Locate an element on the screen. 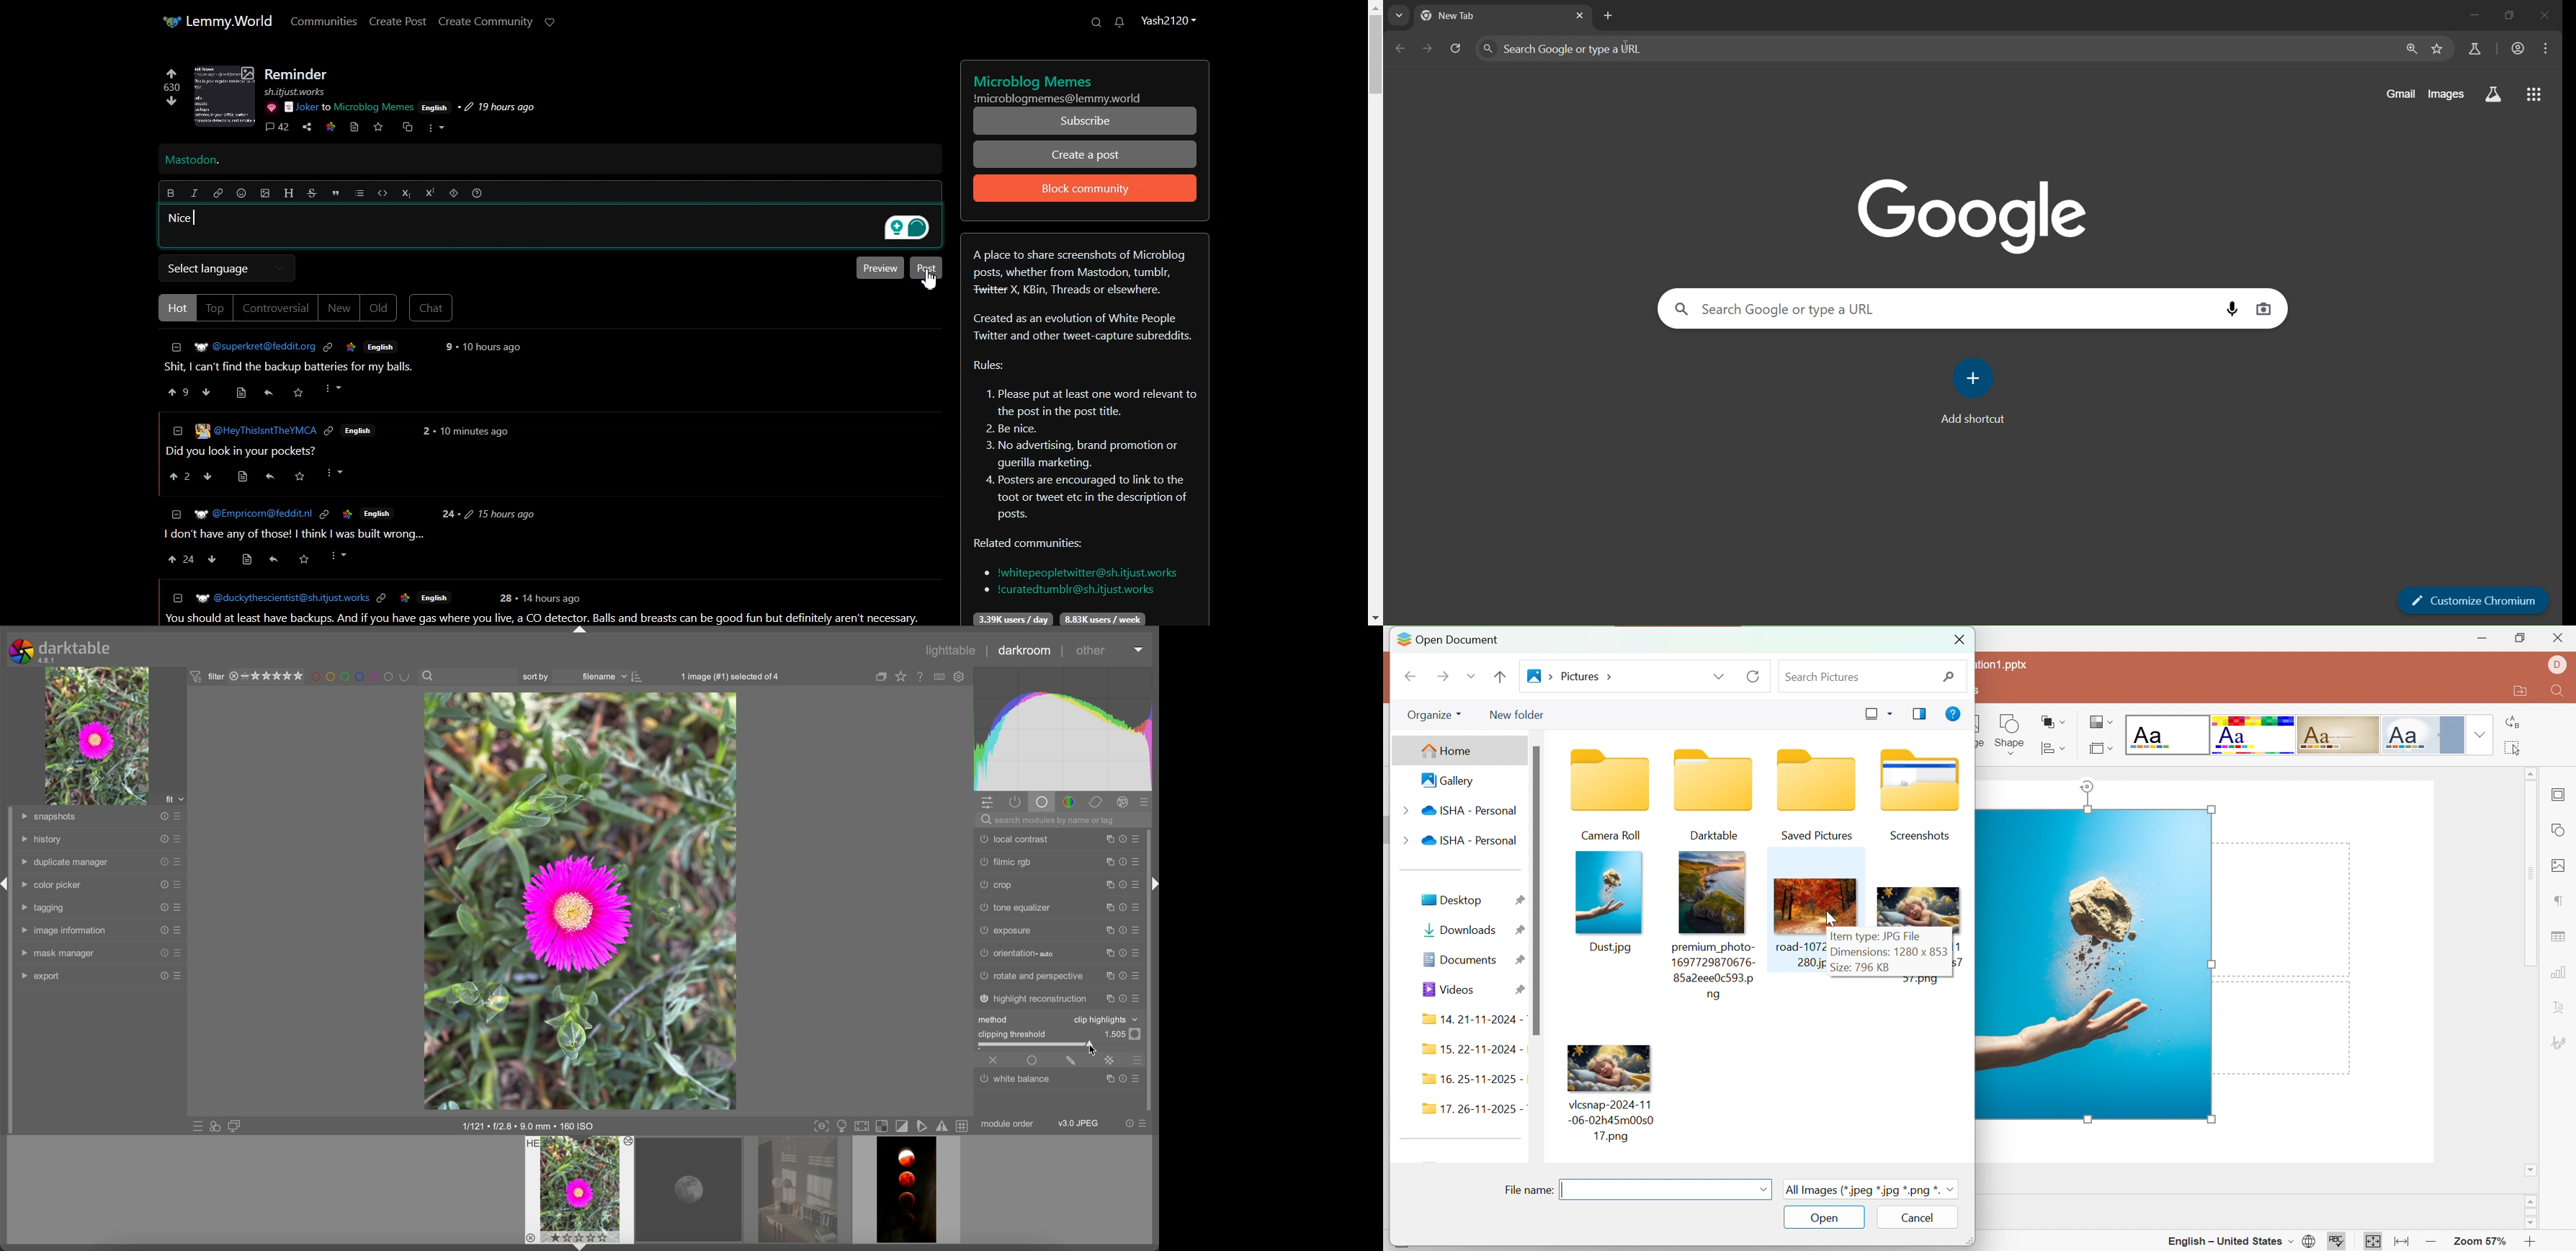 This screenshot has height=1260, width=2576. 2 is located at coordinates (425, 431).